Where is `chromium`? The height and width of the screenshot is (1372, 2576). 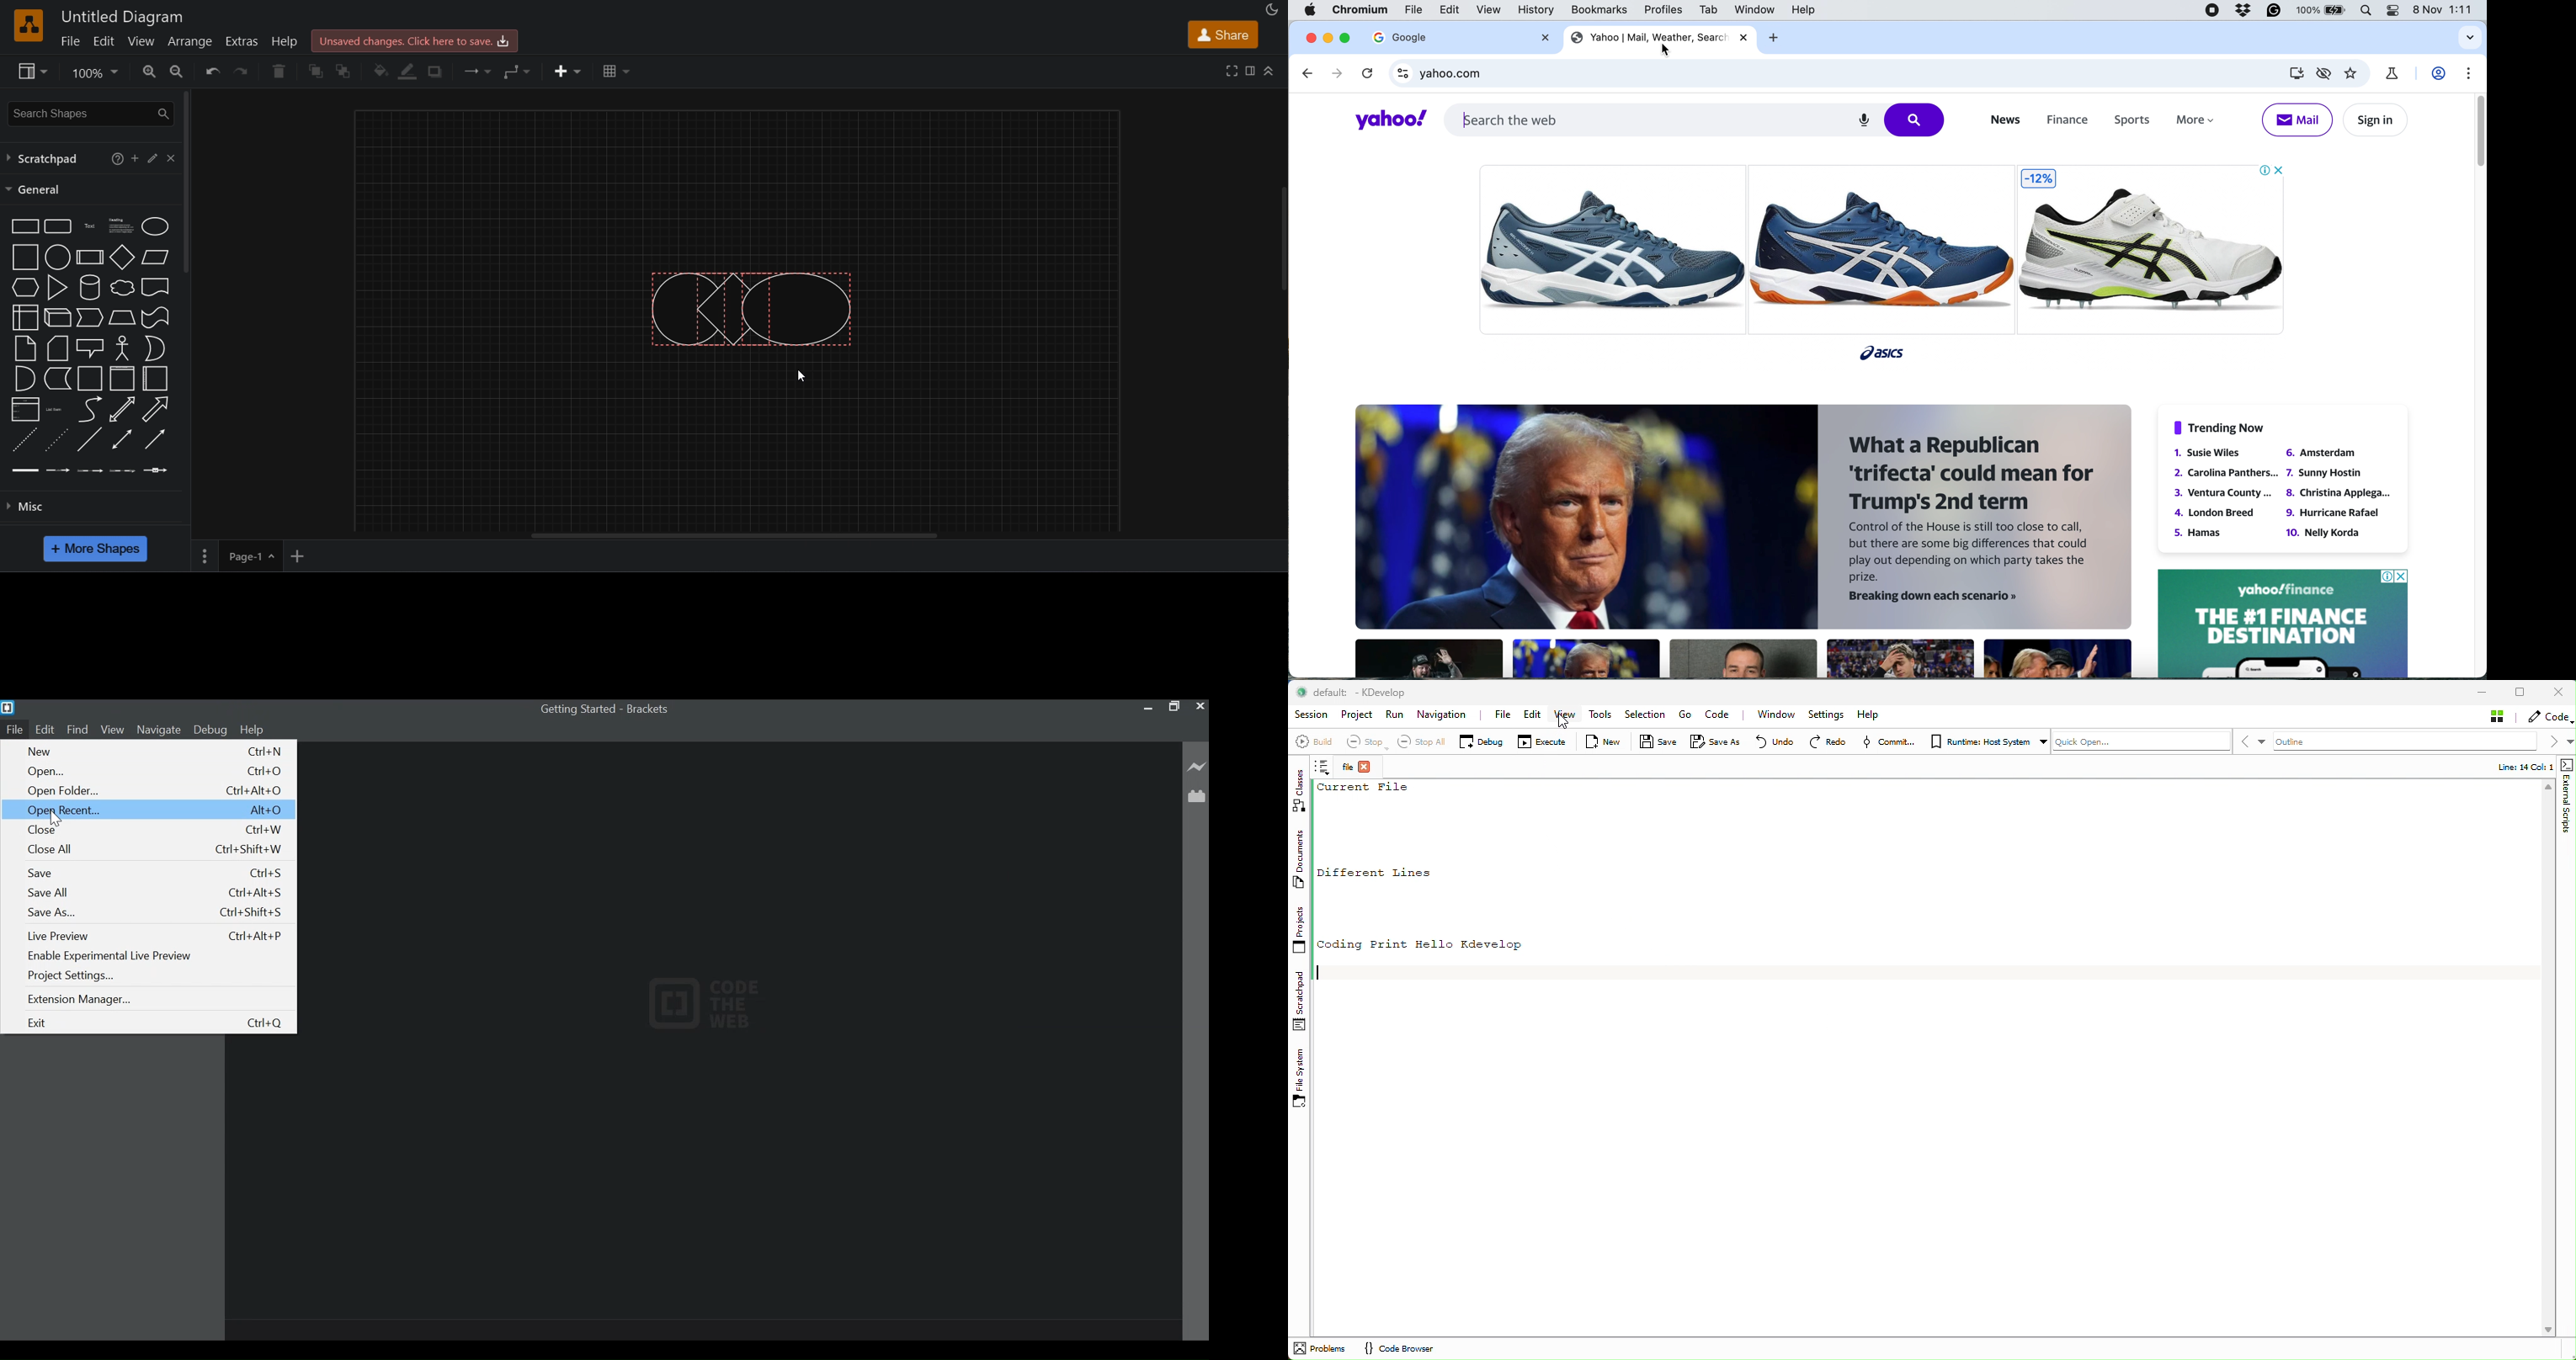
chromium is located at coordinates (1360, 10).